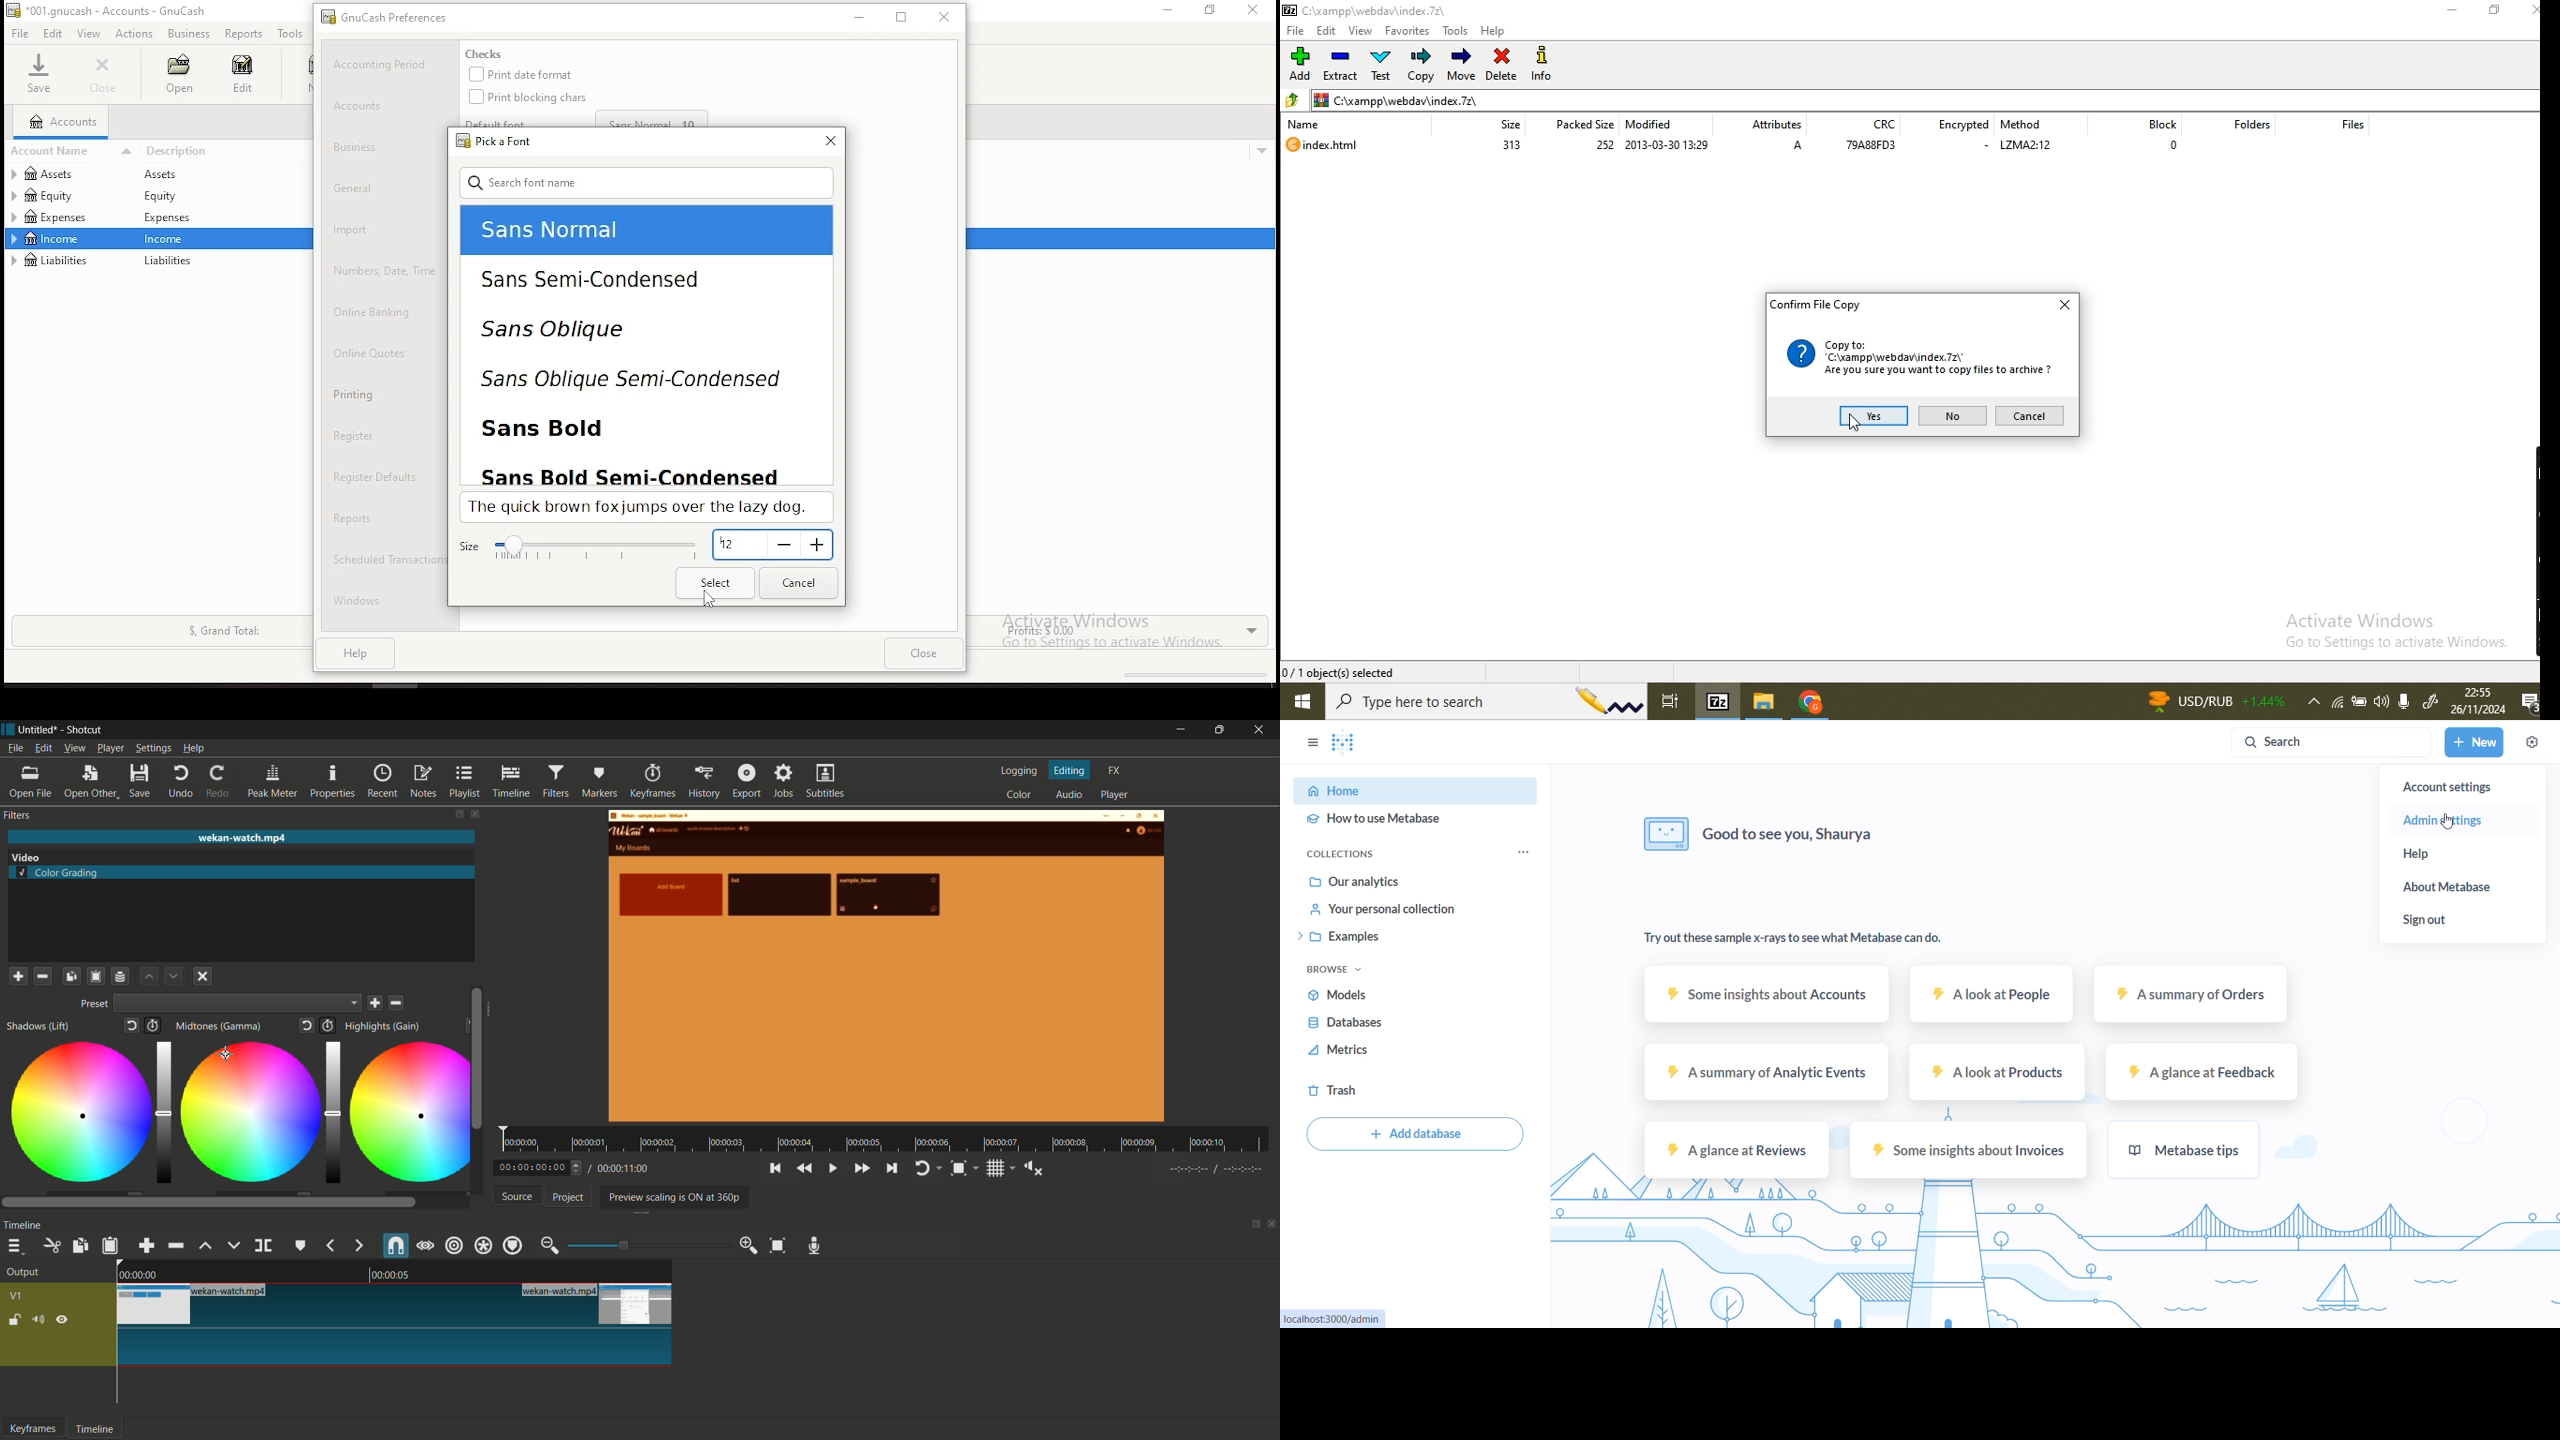  I want to click on show volume control, so click(1035, 1169).